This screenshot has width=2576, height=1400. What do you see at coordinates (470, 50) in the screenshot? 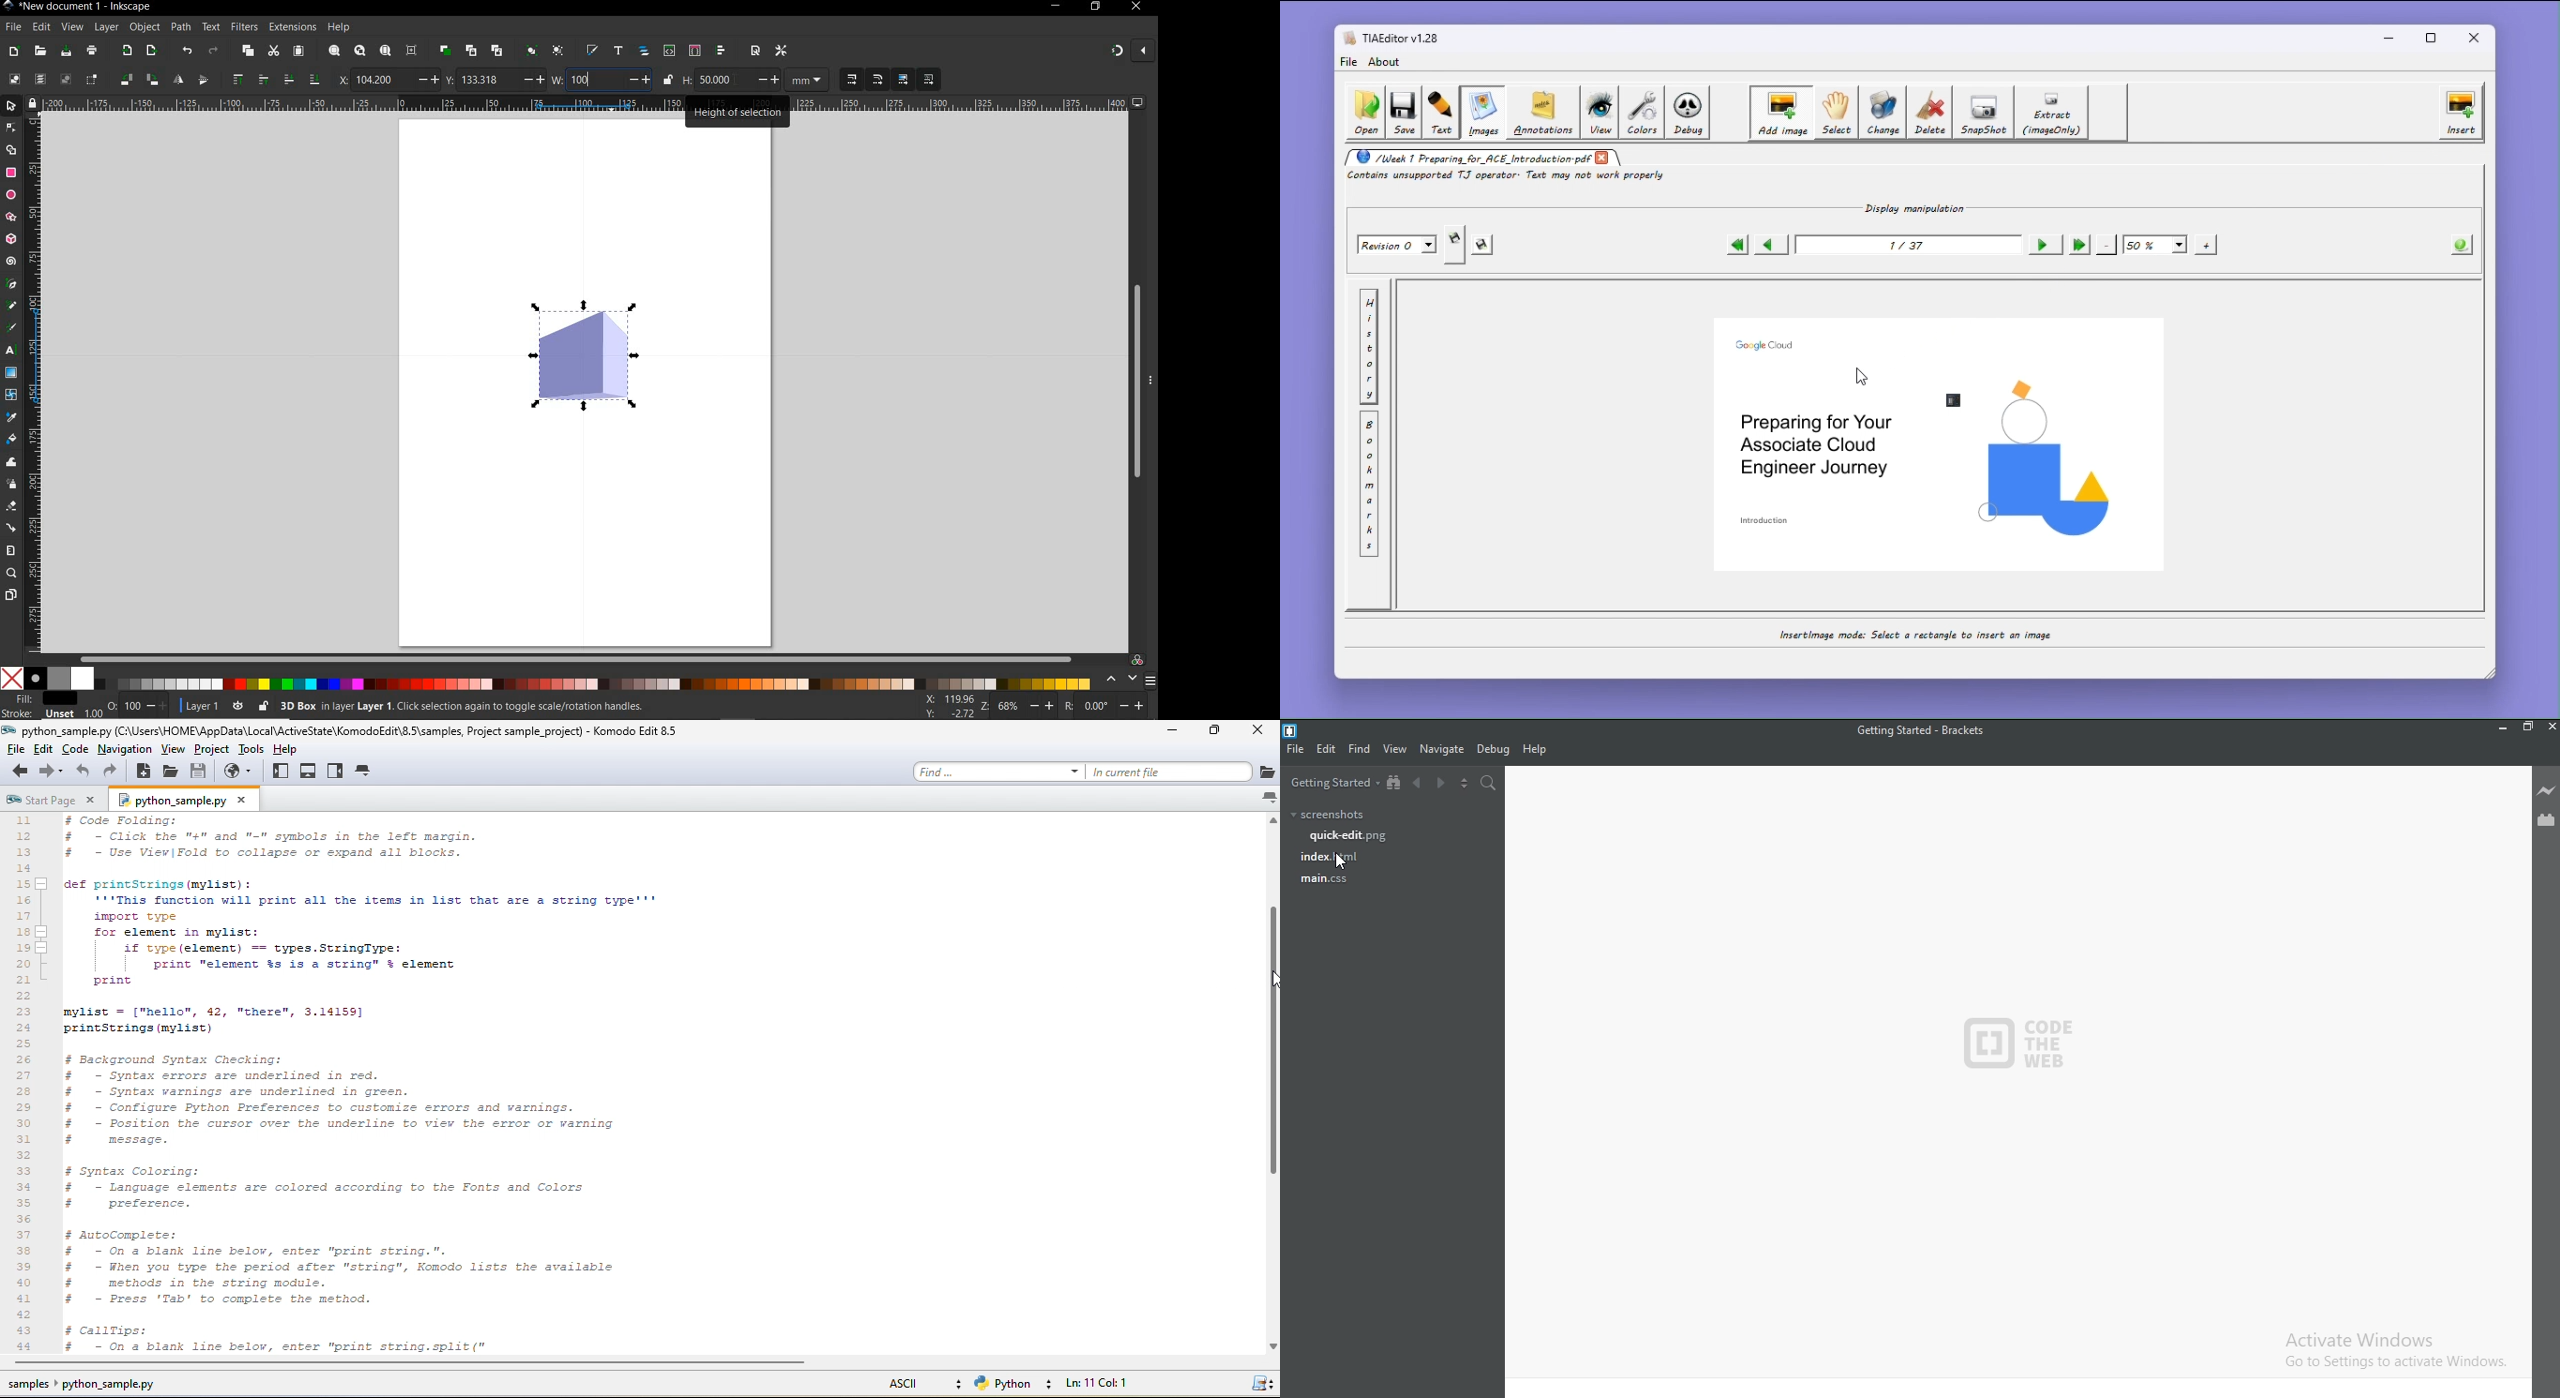
I see `create clone` at bounding box center [470, 50].